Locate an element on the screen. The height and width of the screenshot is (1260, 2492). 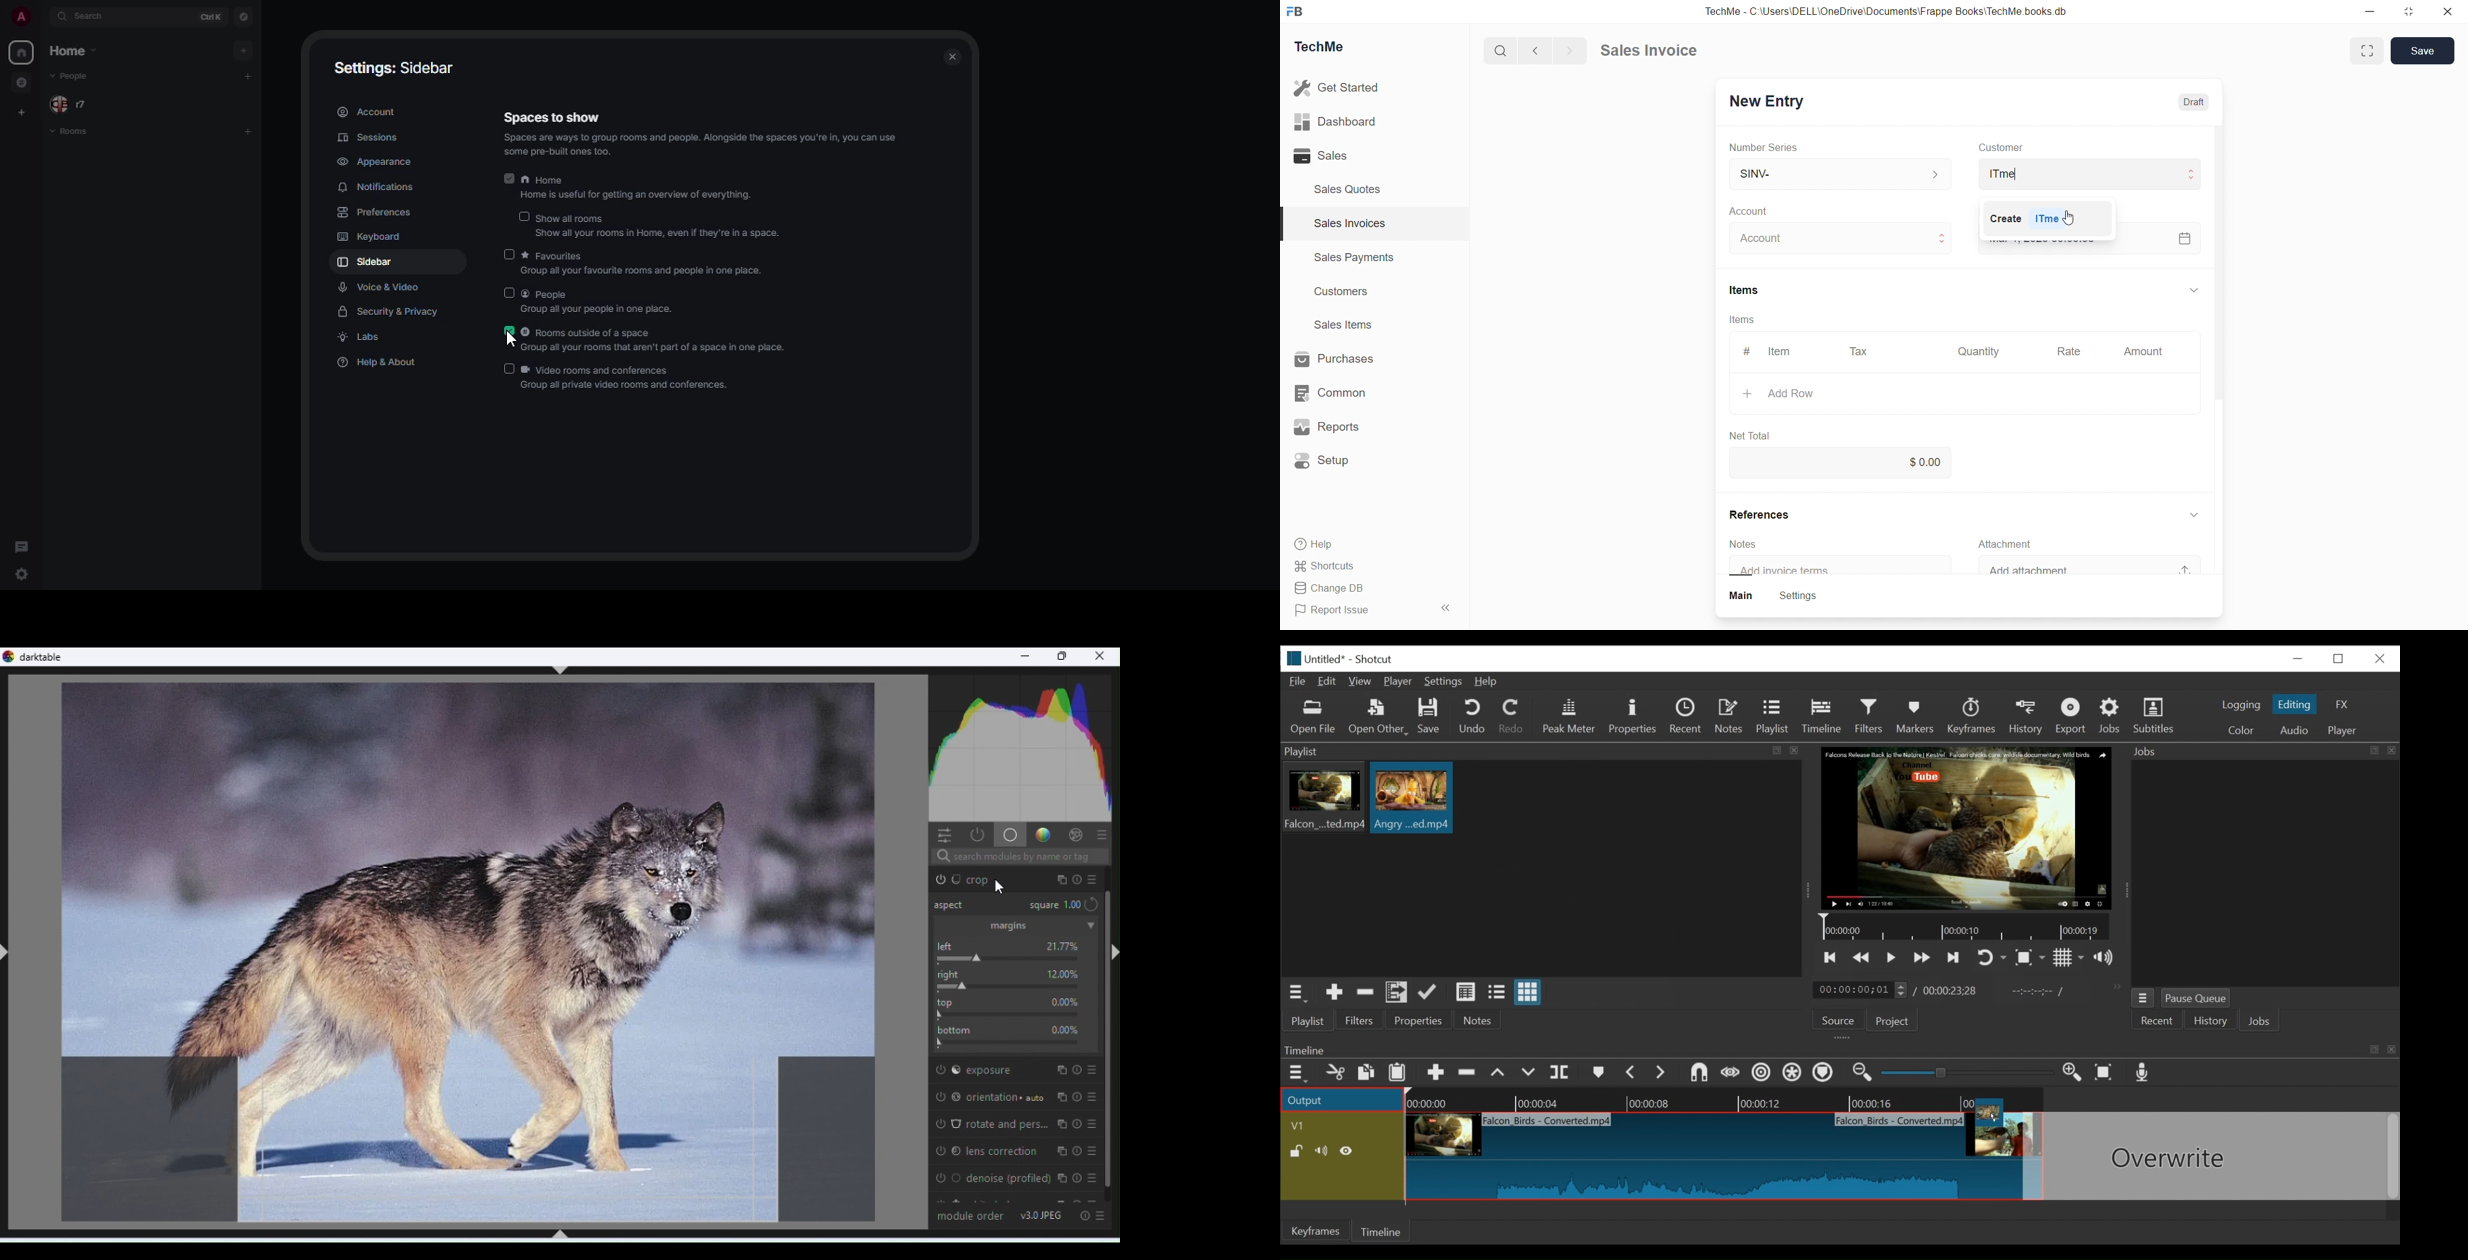
Remove cut is located at coordinates (1365, 994).